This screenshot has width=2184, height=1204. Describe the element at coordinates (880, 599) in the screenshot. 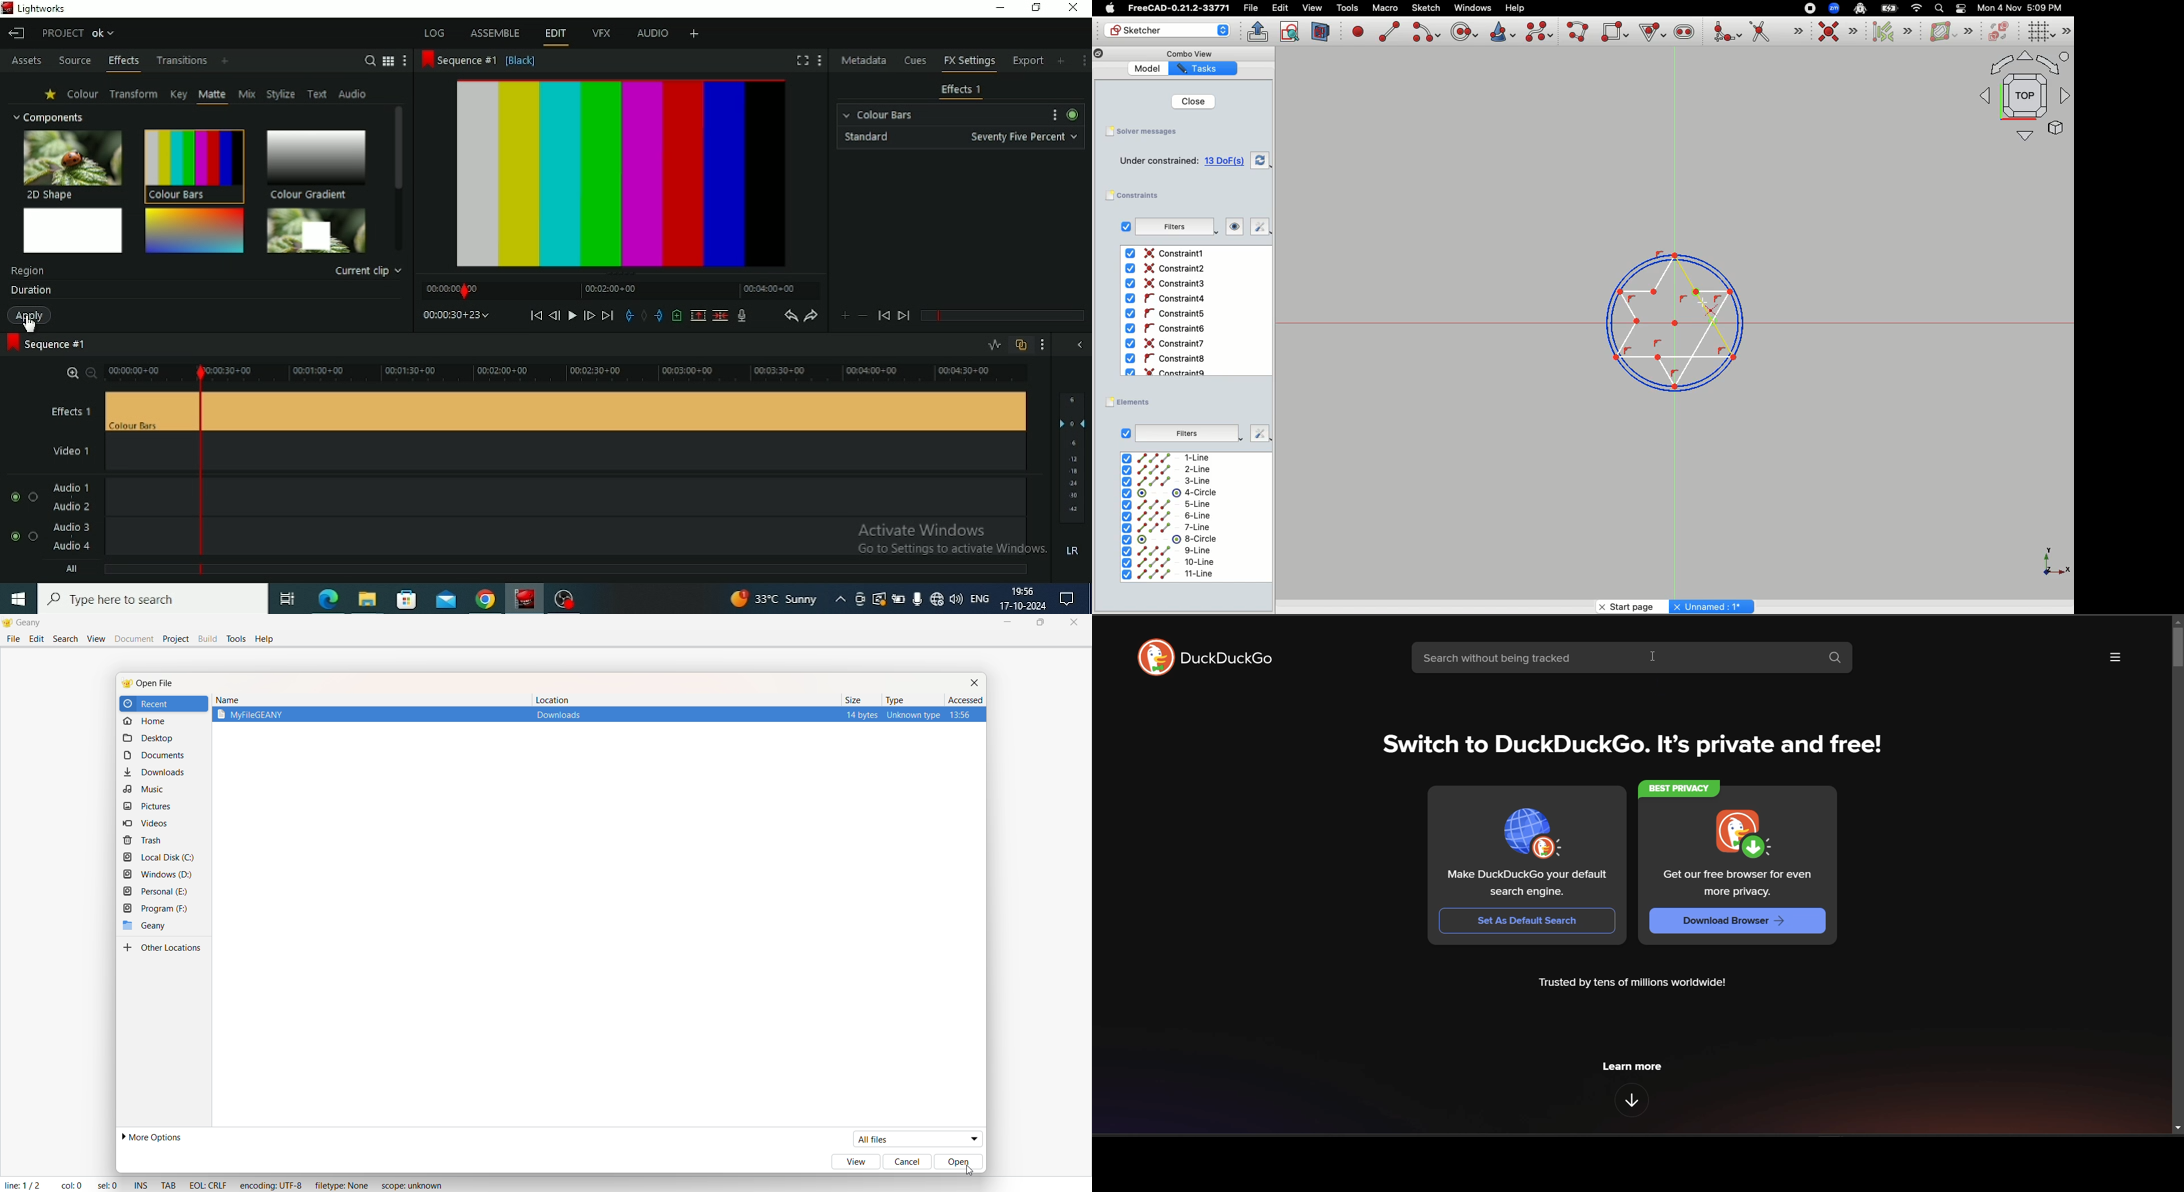

I see `warning` at that location.